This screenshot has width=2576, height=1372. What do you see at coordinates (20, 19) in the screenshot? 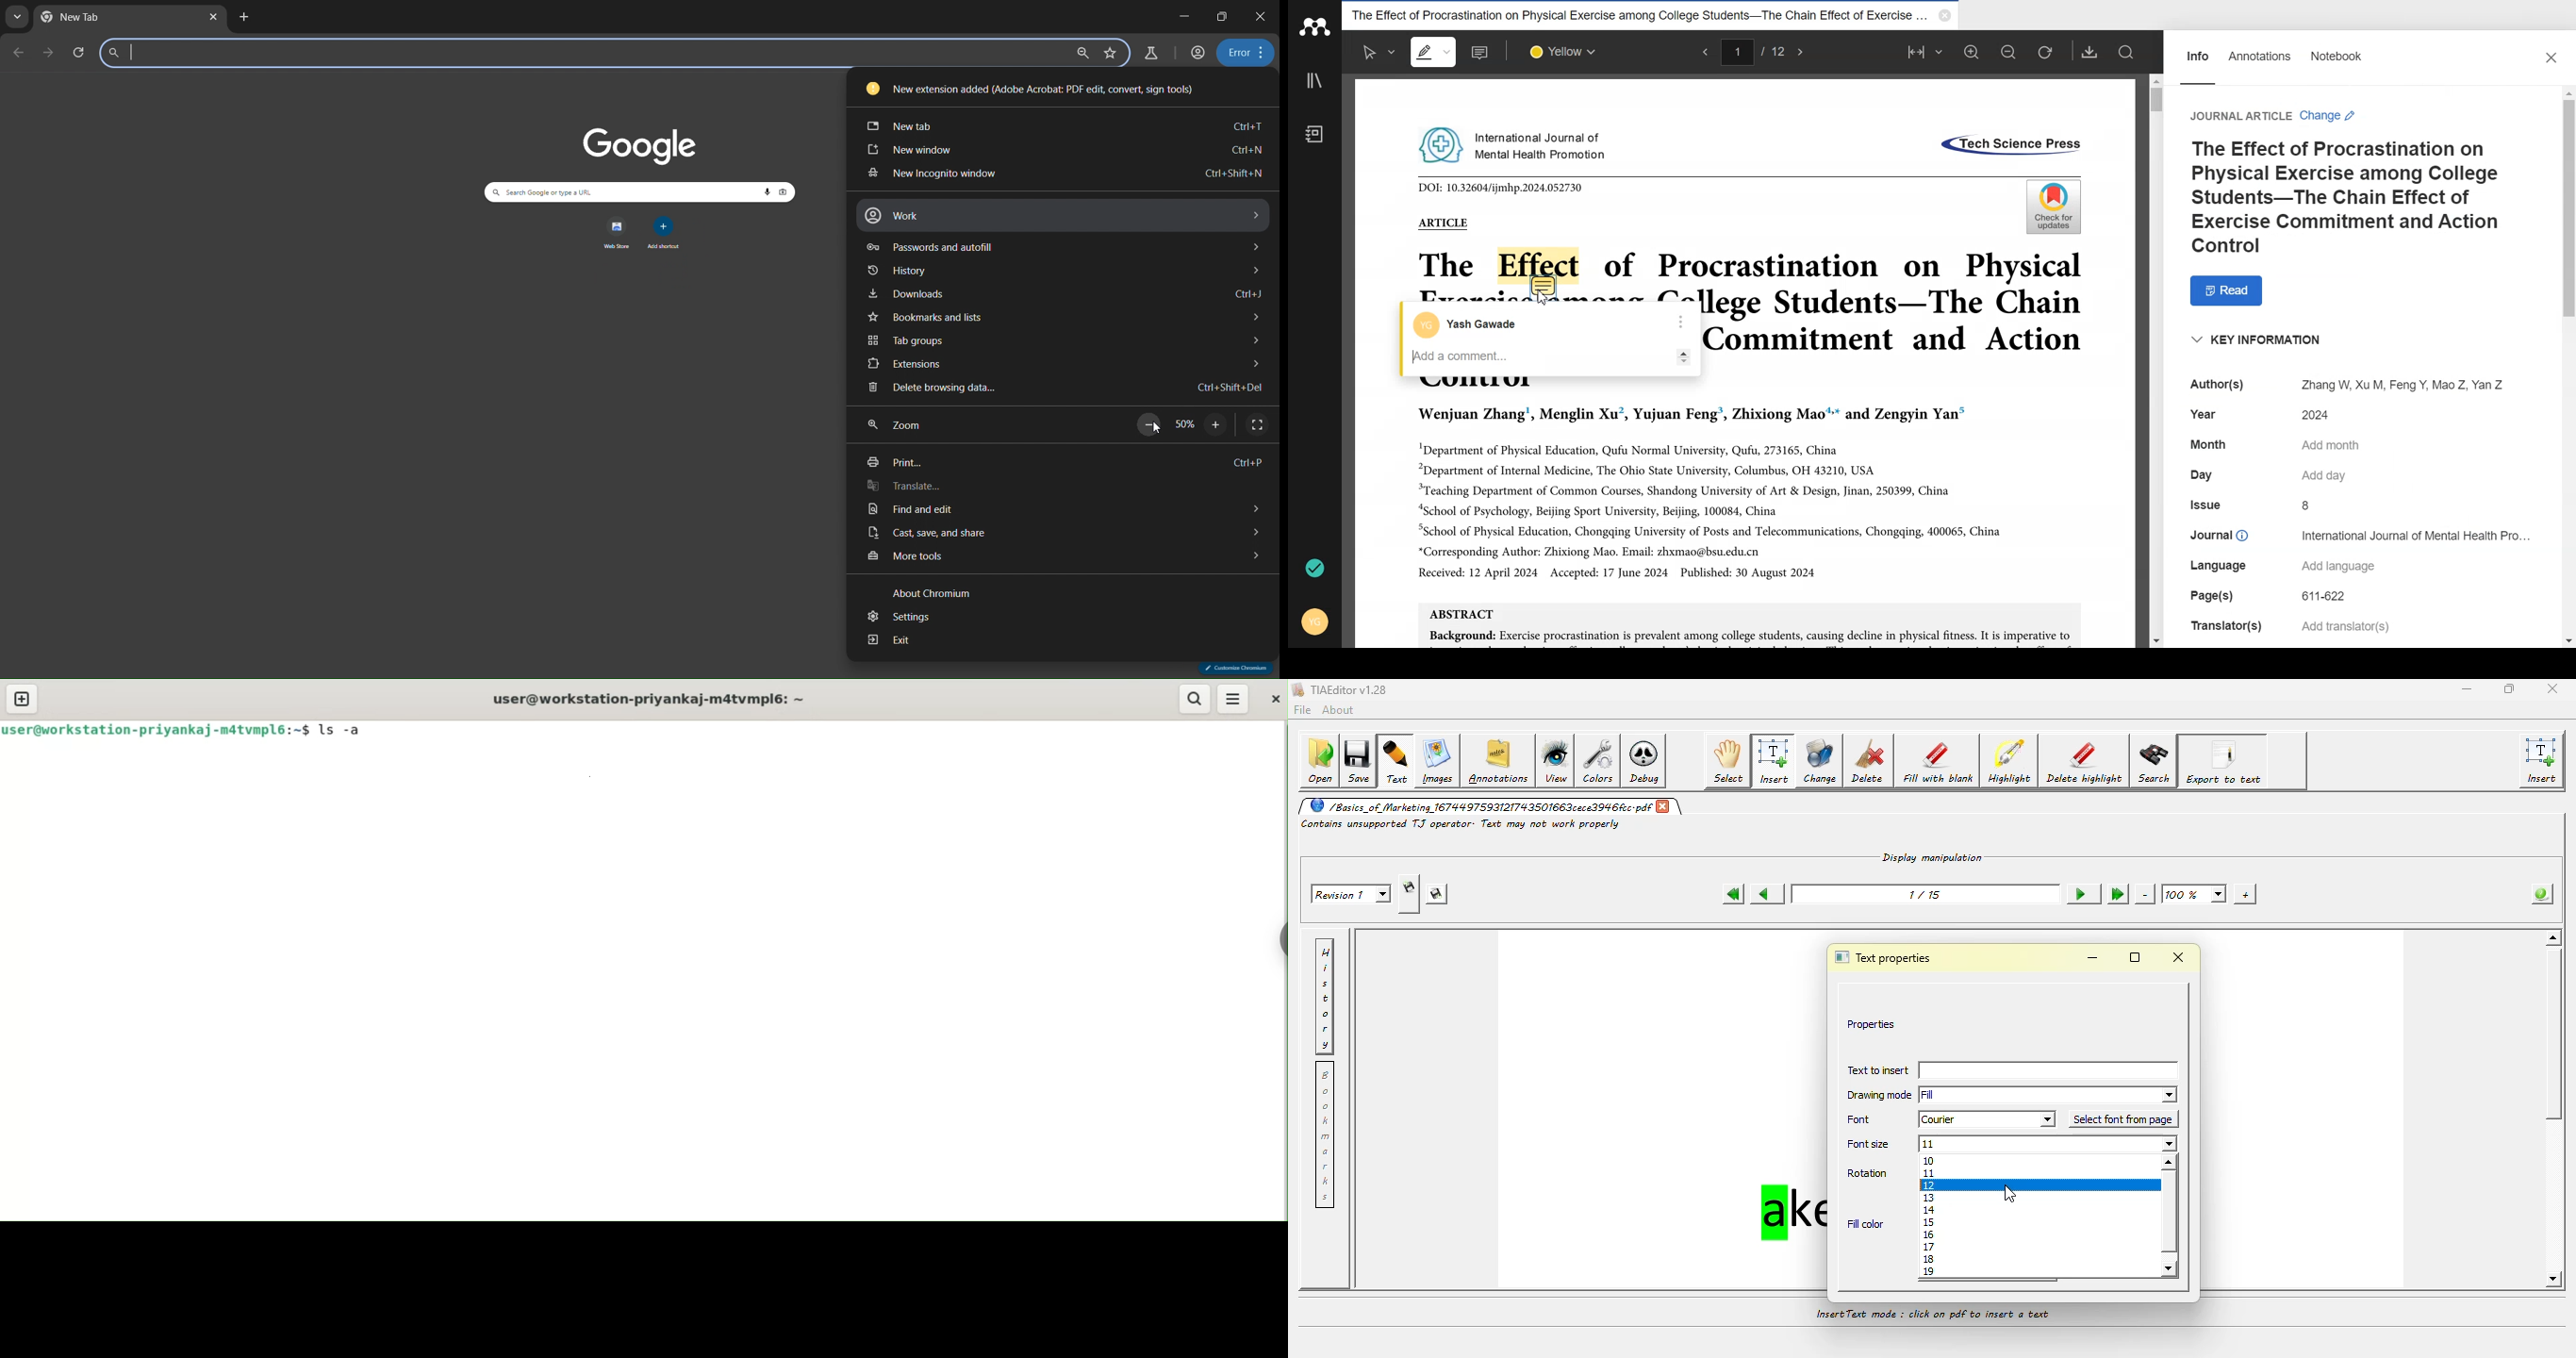
I see `search tabs` at bounding box center [20, 19].